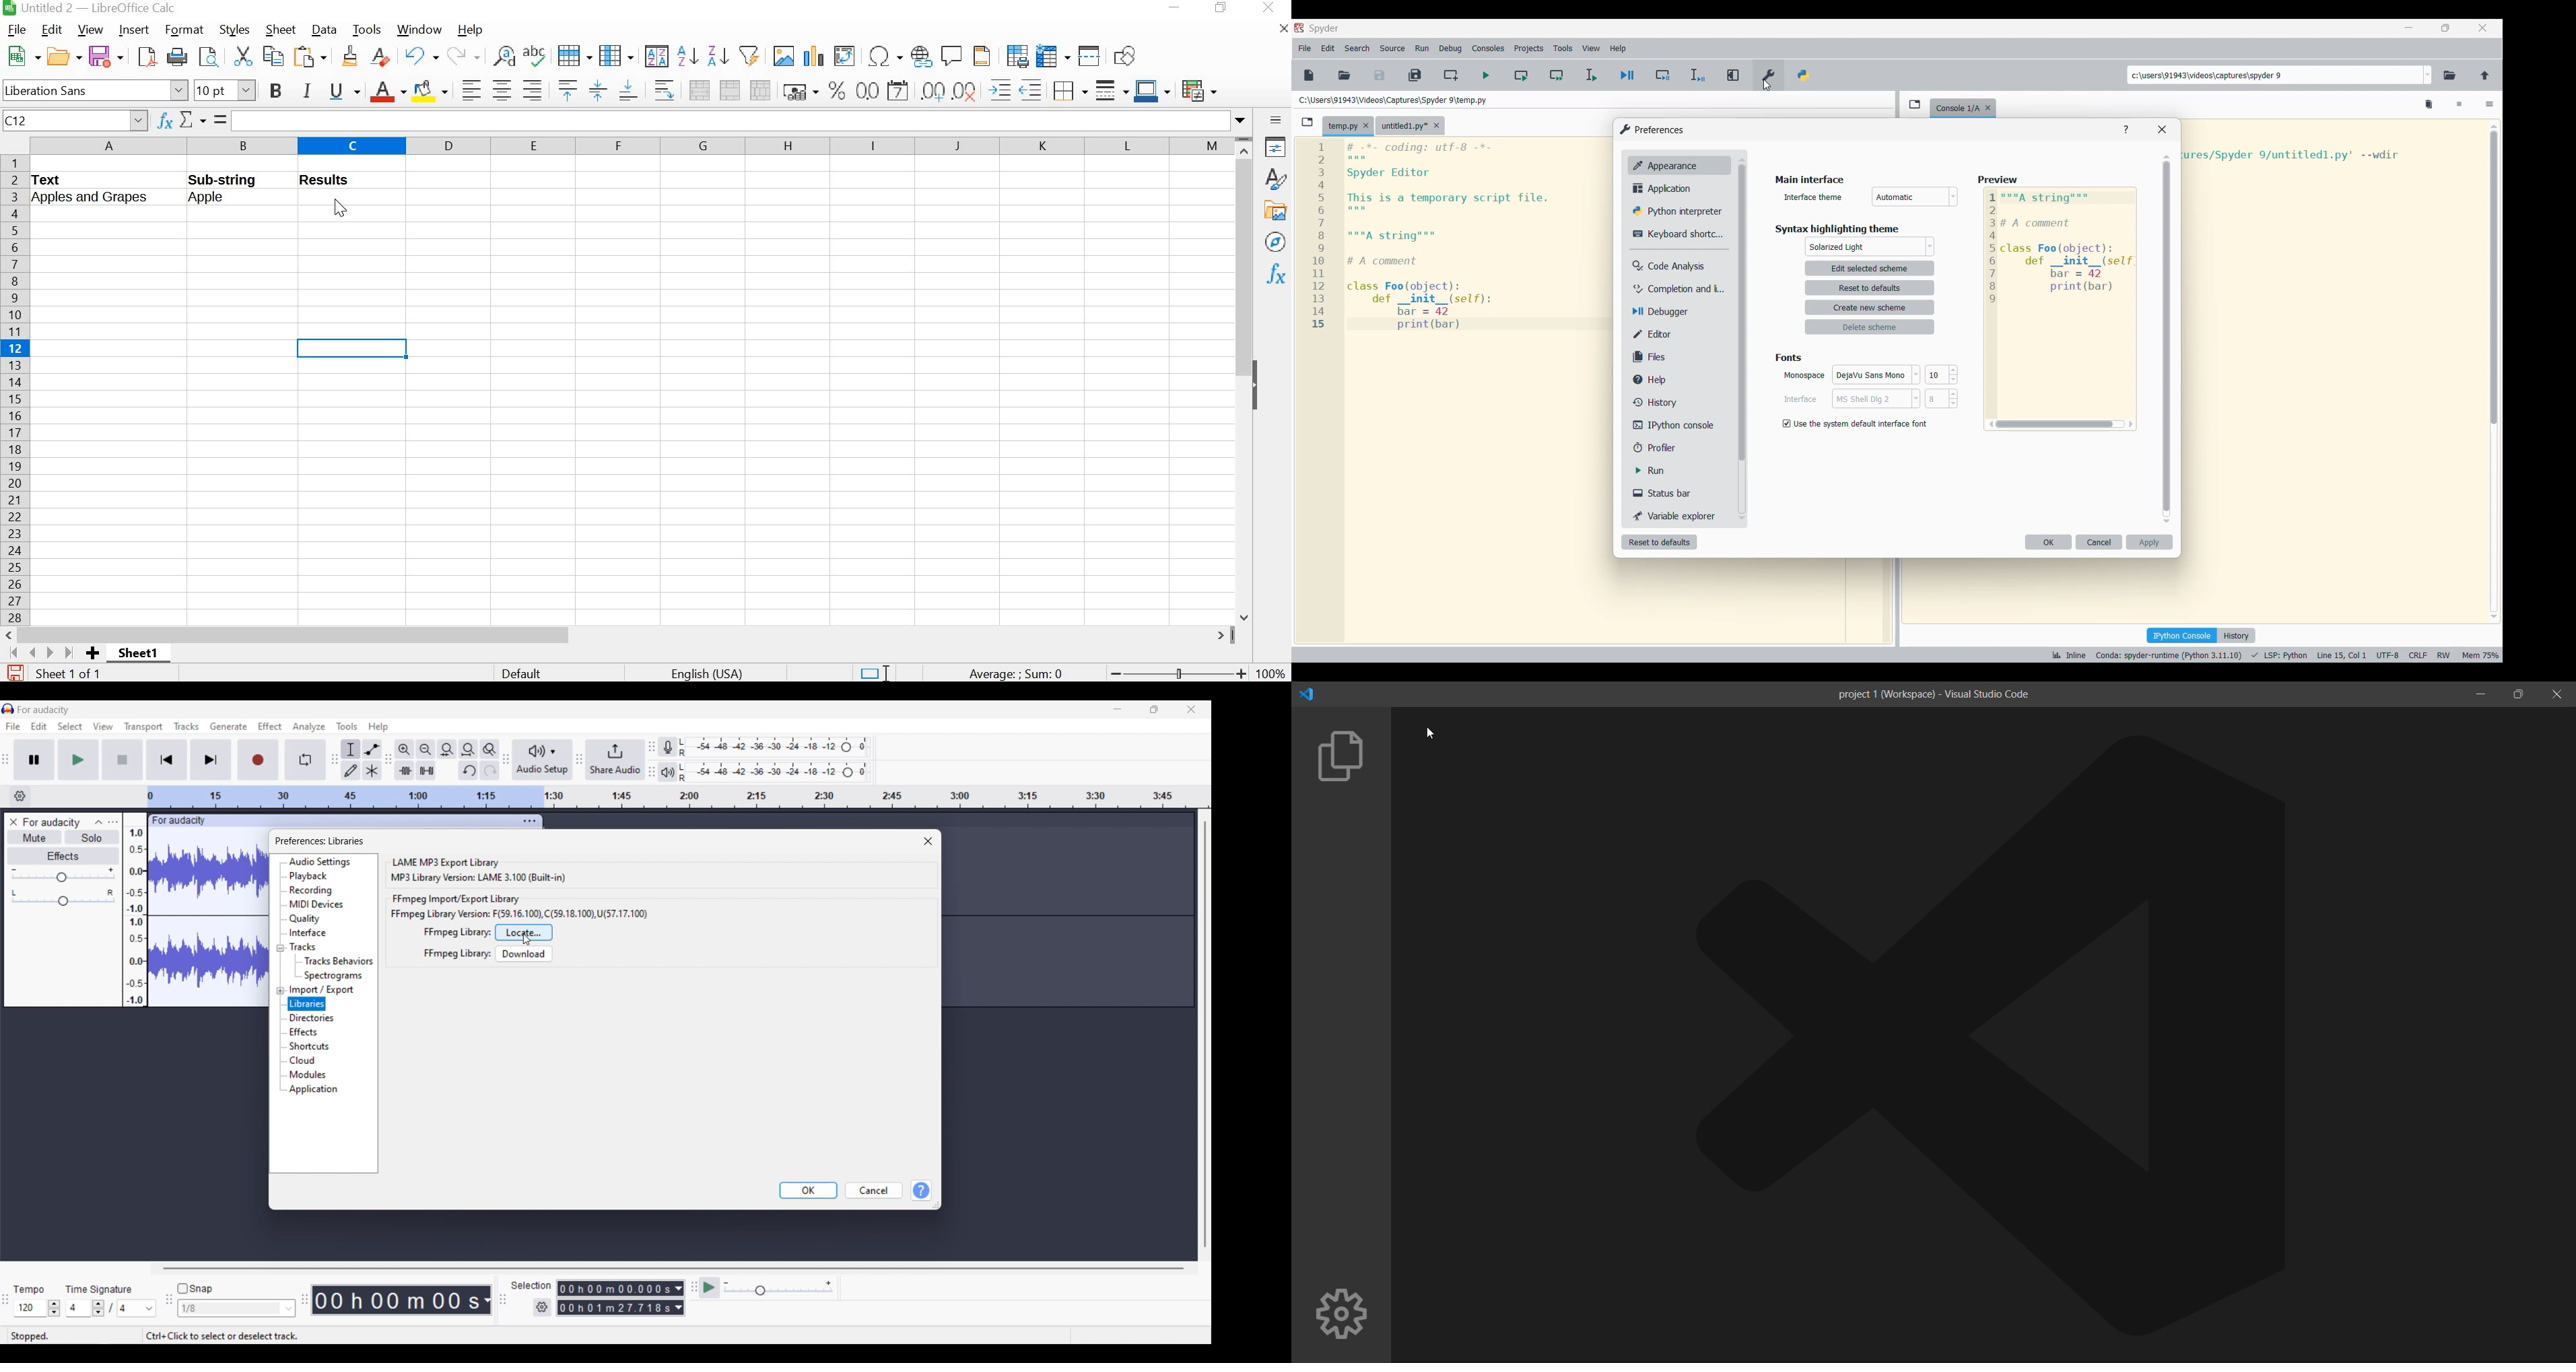 Image resolution: width=2576 pixels, height=1372 pixels. What do you see at coordinates (1110, 89) in the screenshot?
I see `border style` at bounding box center [1110, 89].